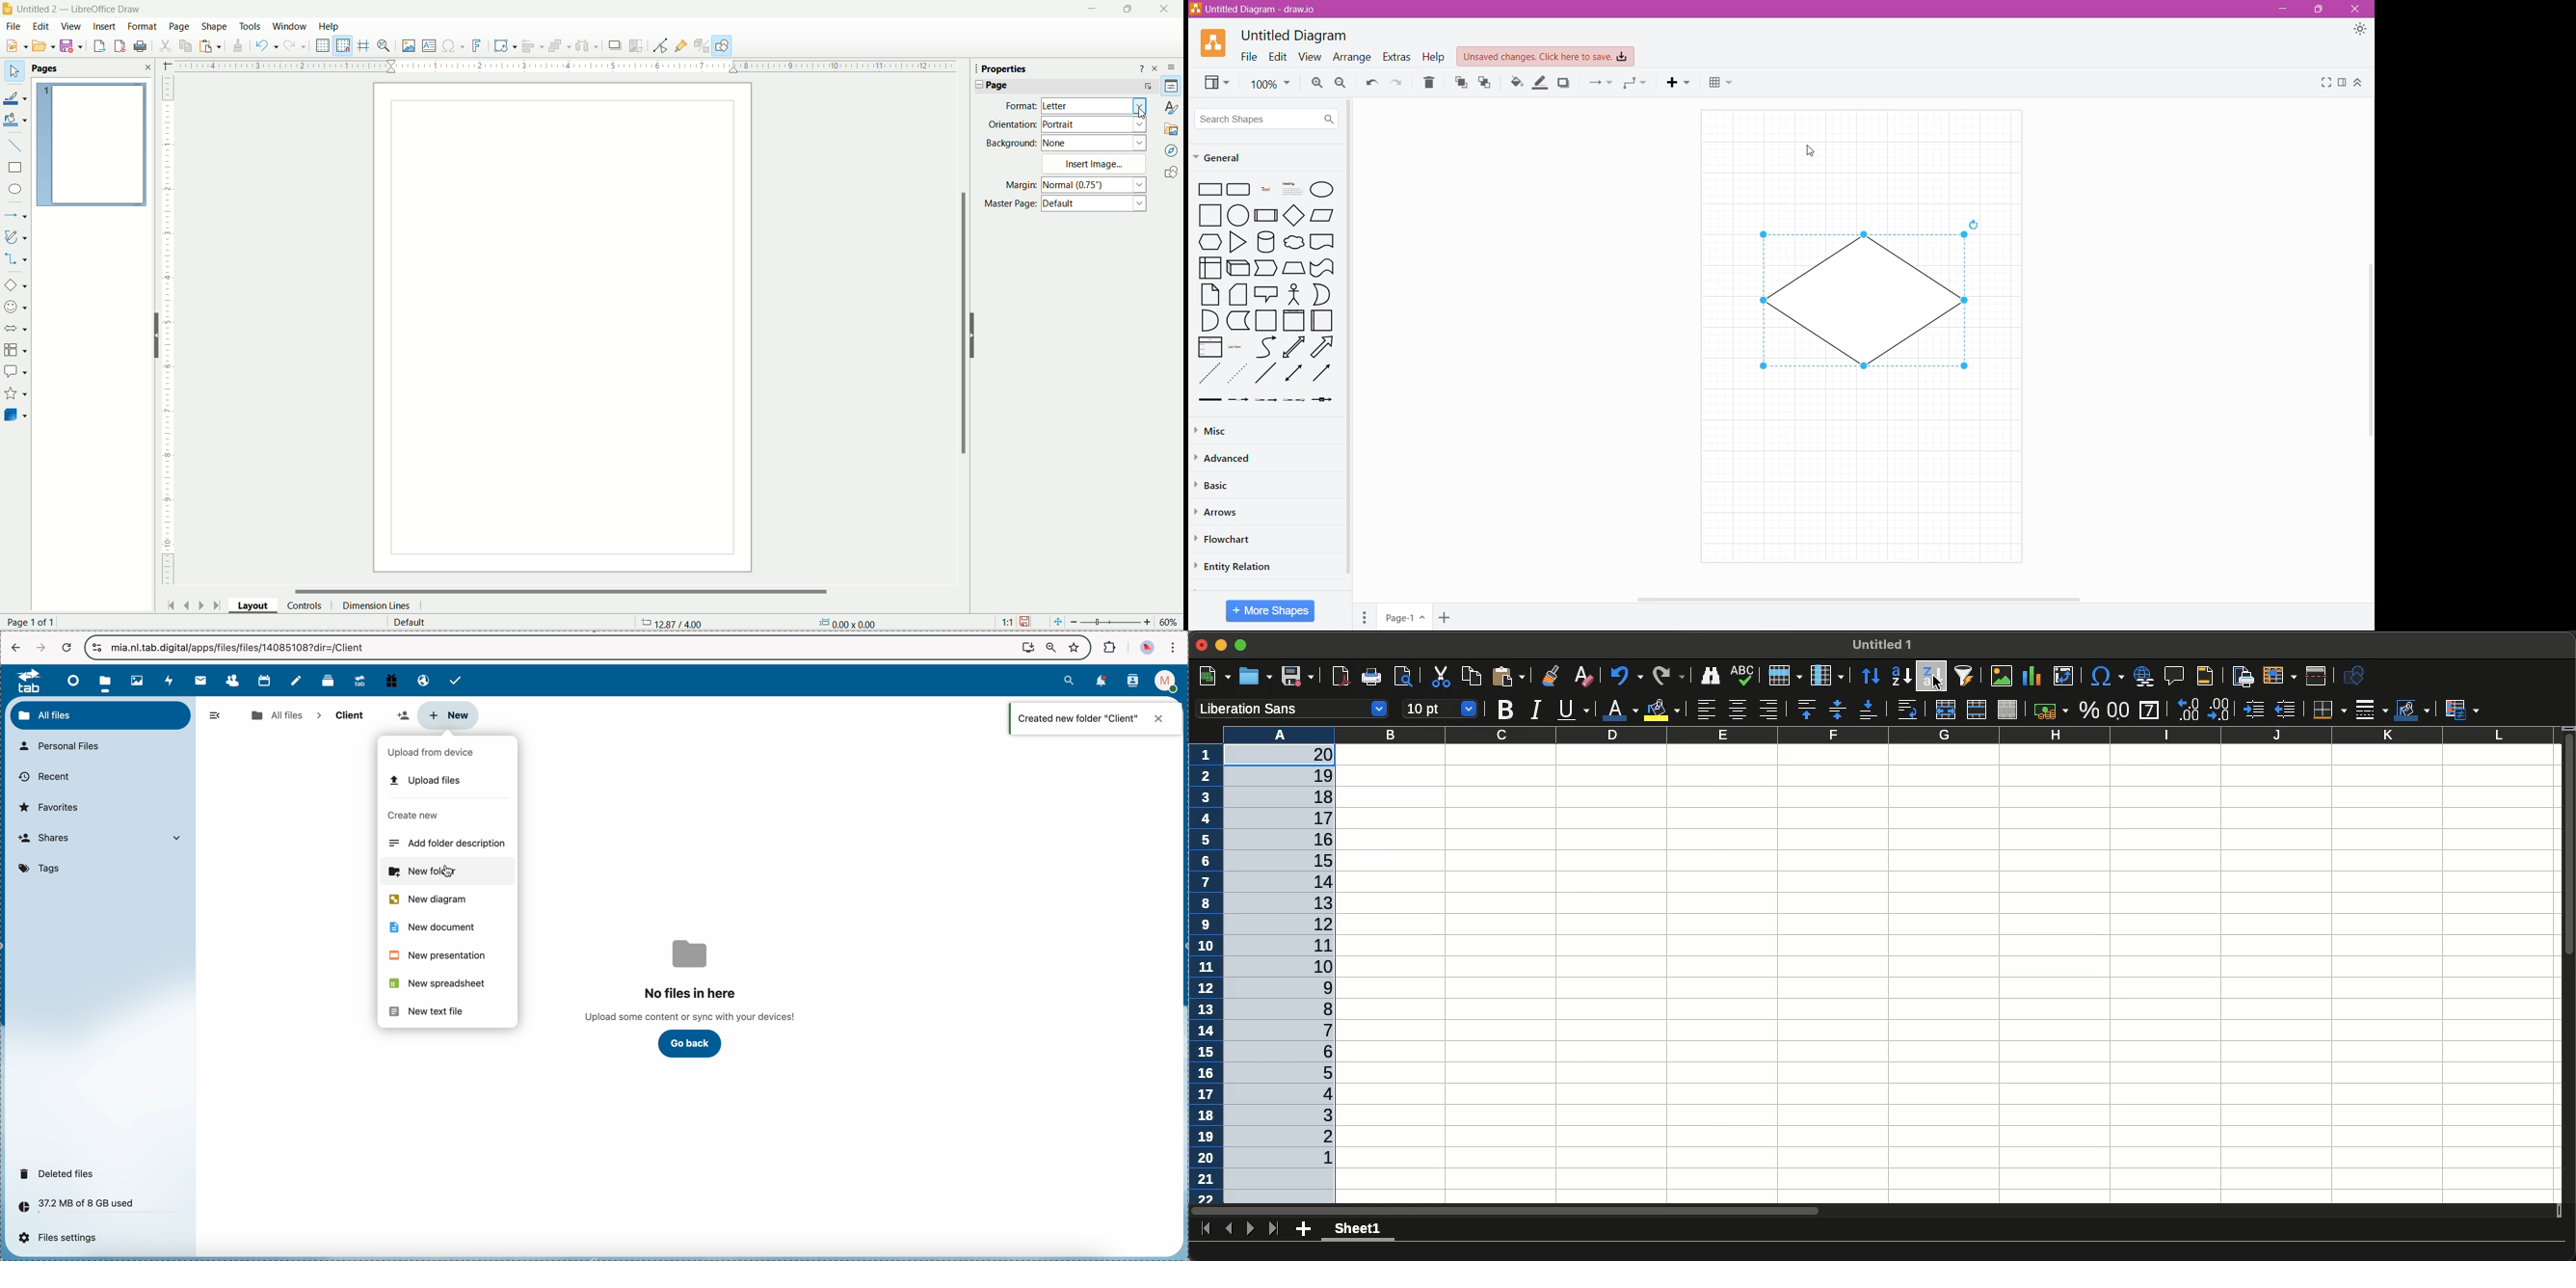  I want to click on Restore Down, so click(2321, 9).